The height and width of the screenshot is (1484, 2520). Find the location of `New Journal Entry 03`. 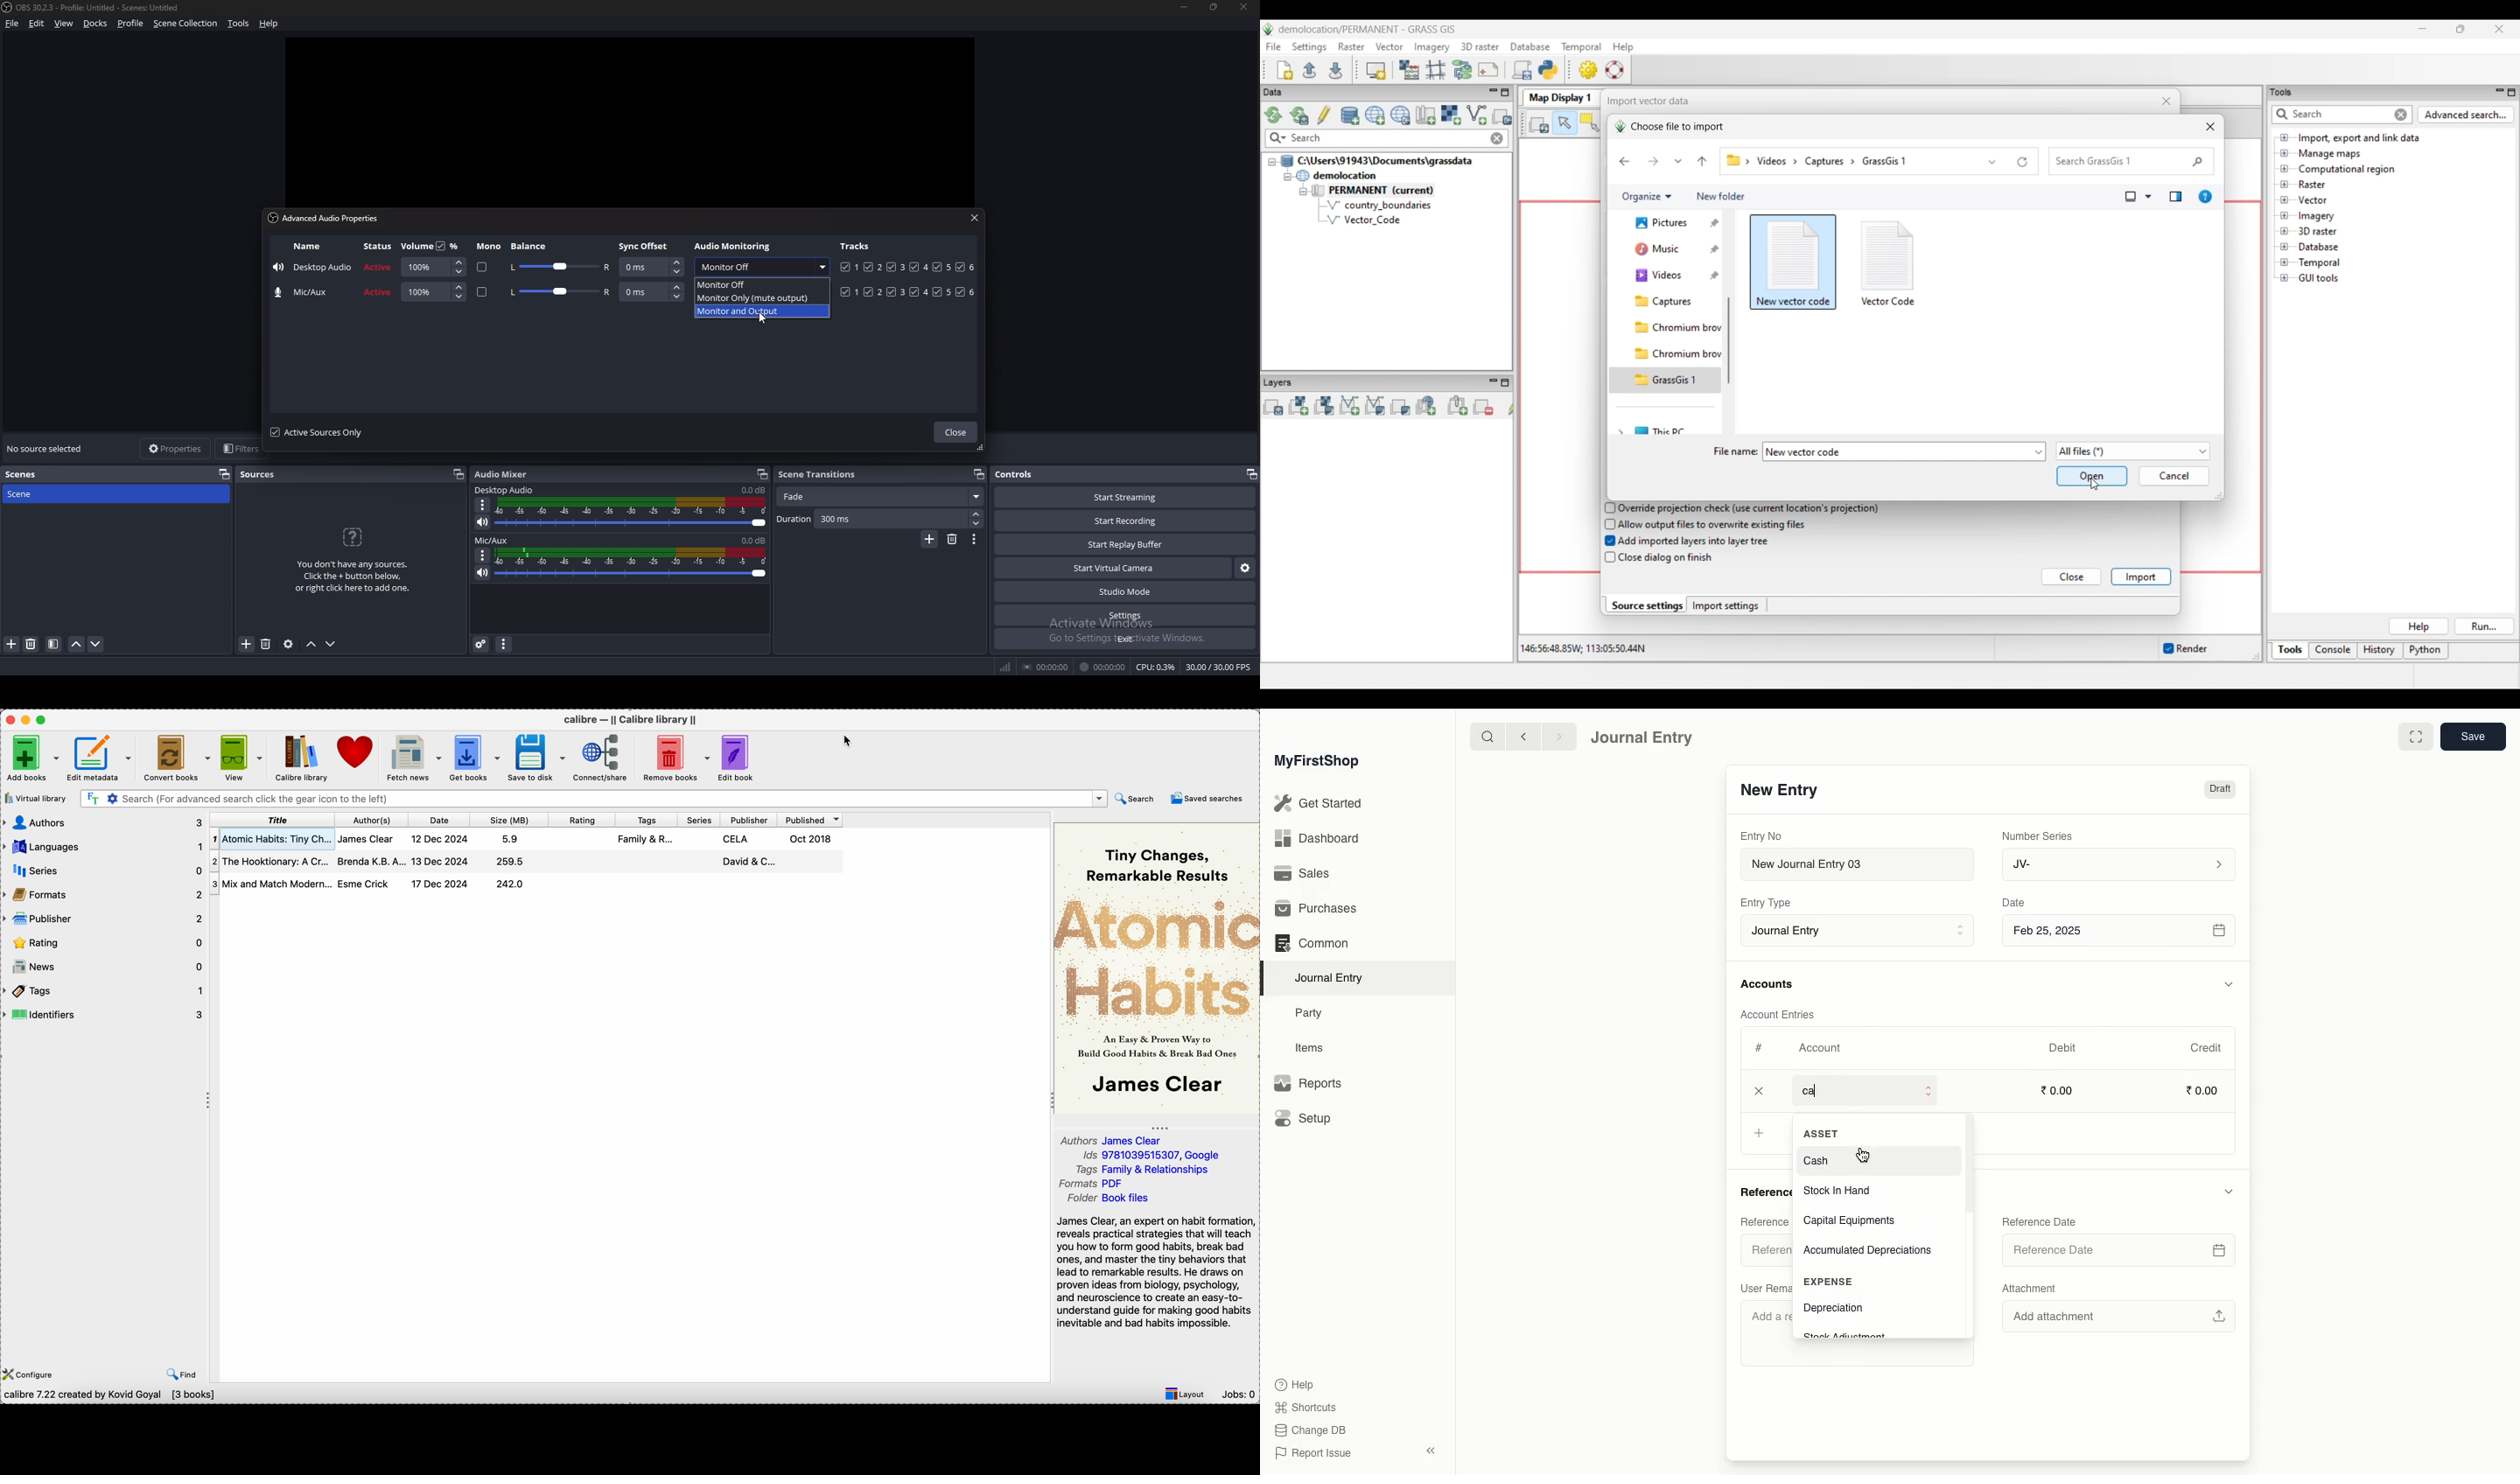

New Journal Entry 03 is located at coordinates (1862, 865).